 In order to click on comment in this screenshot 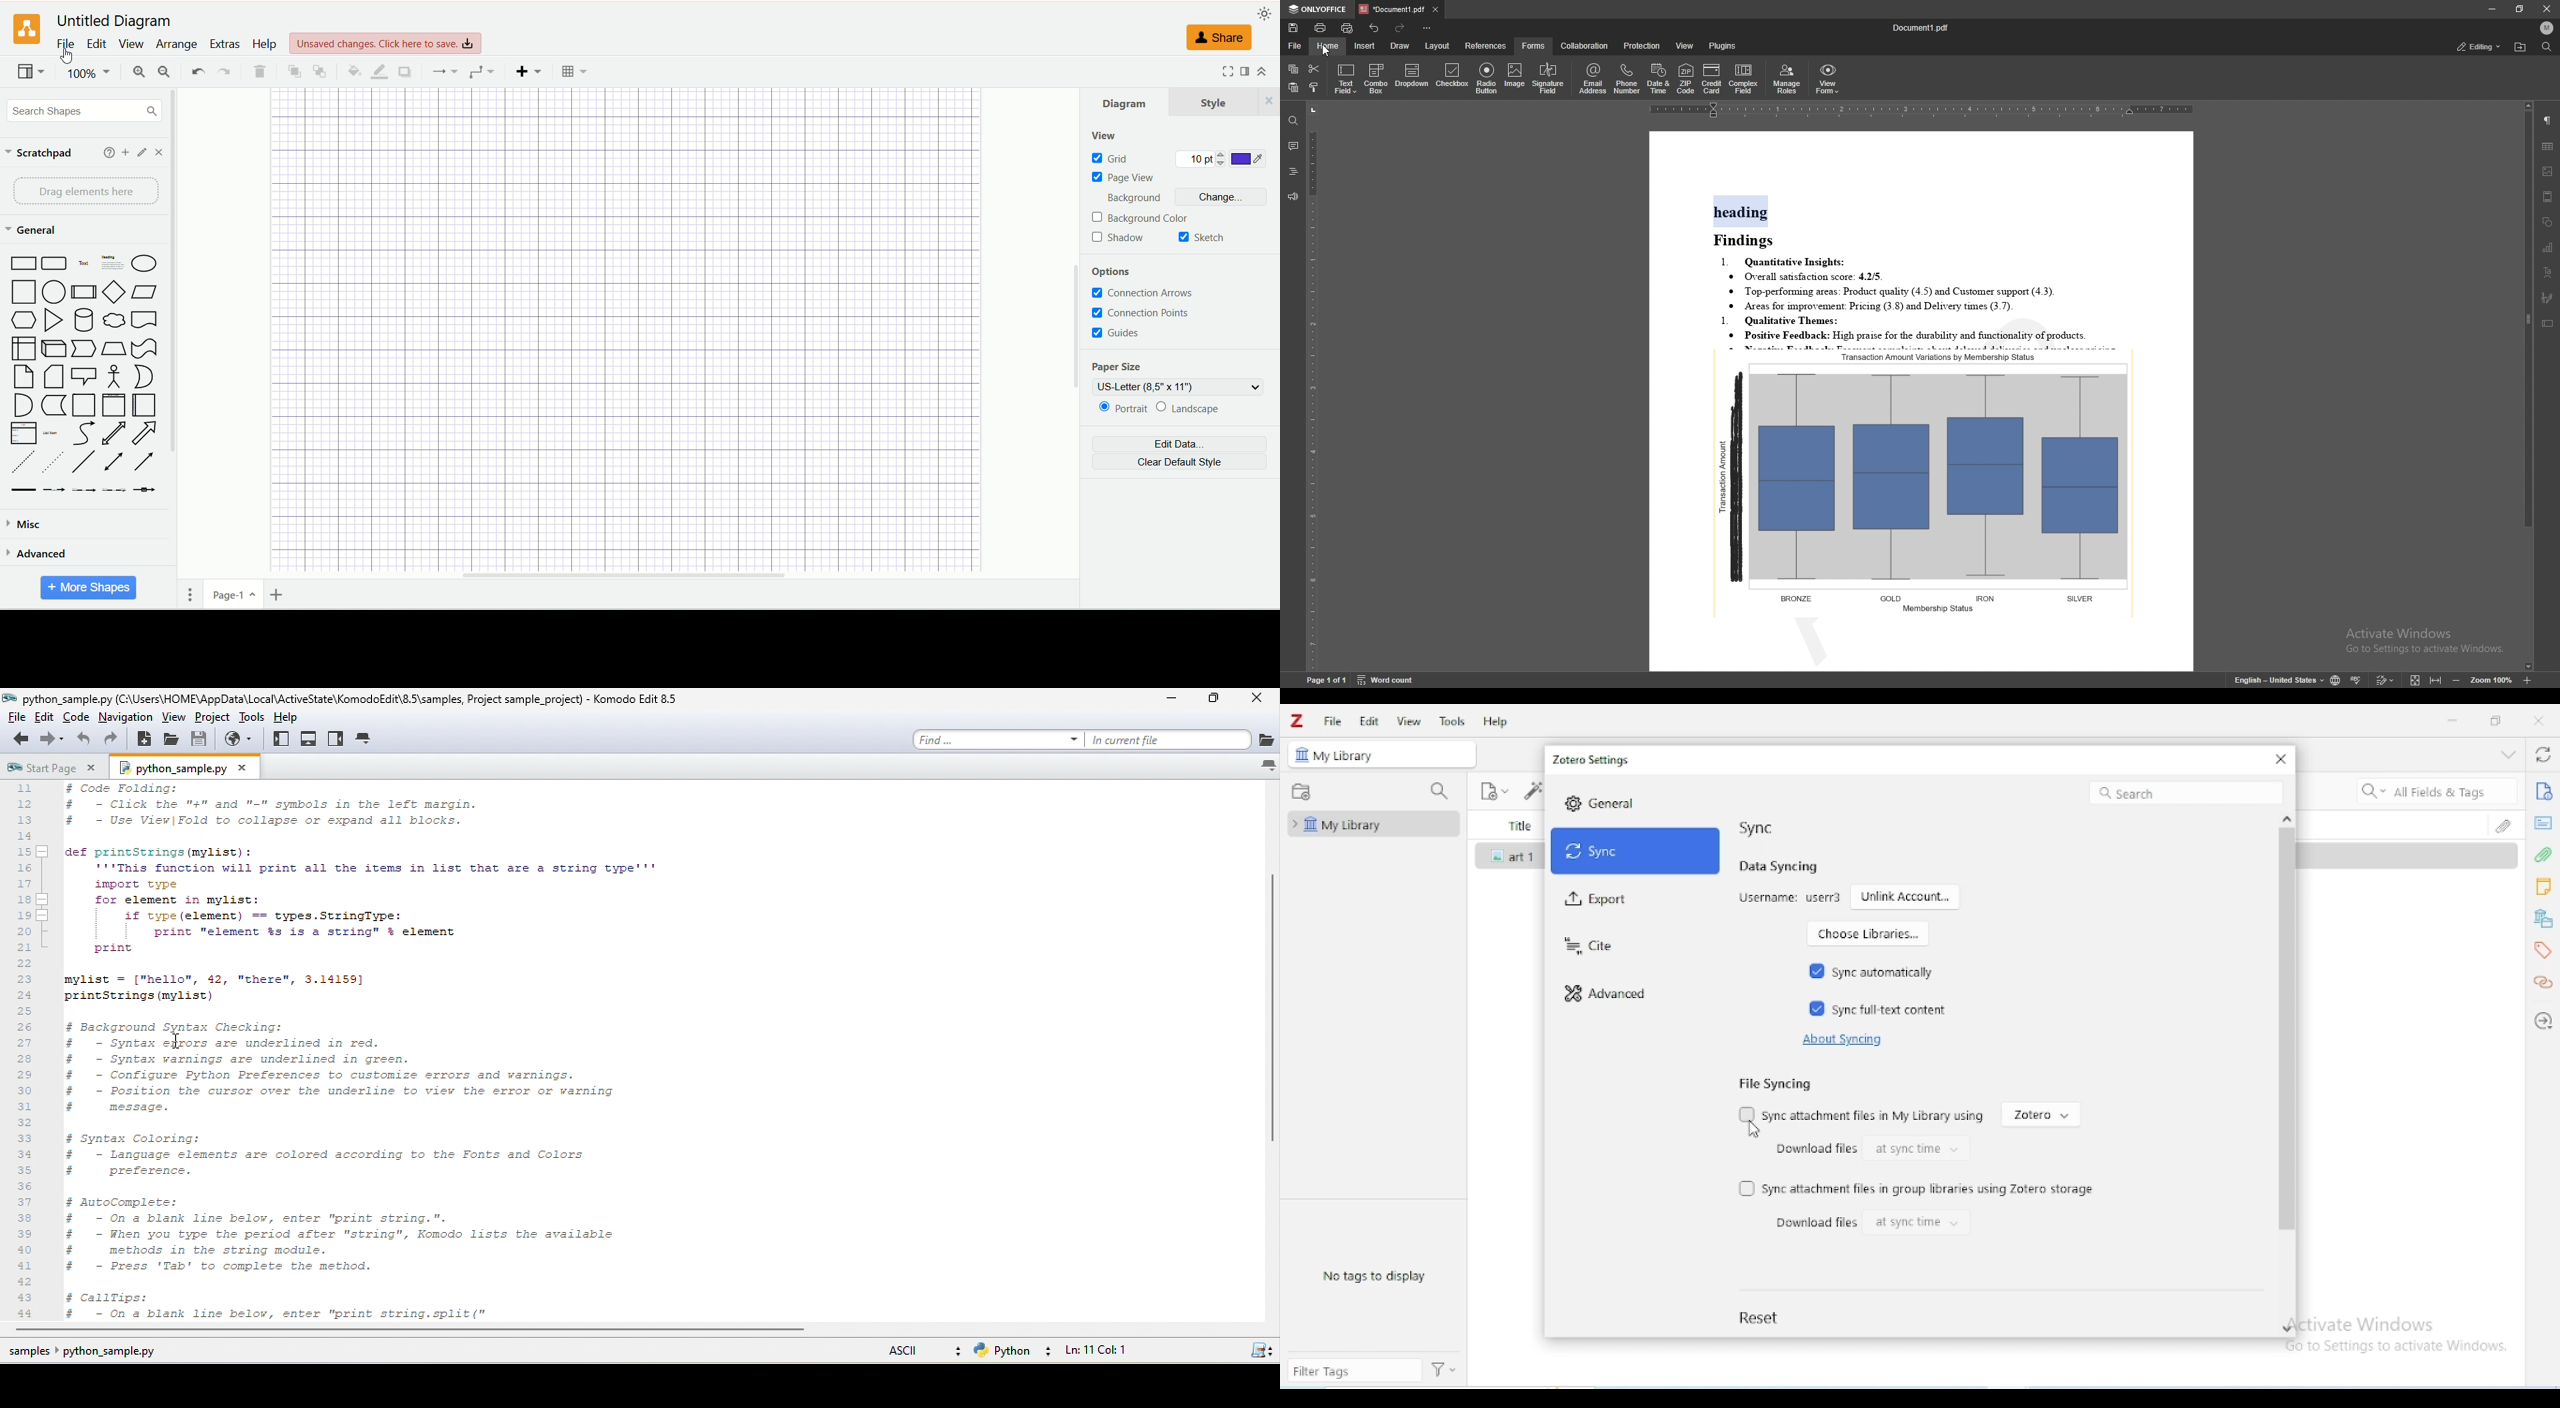, I will do `click(1293, 146)`.